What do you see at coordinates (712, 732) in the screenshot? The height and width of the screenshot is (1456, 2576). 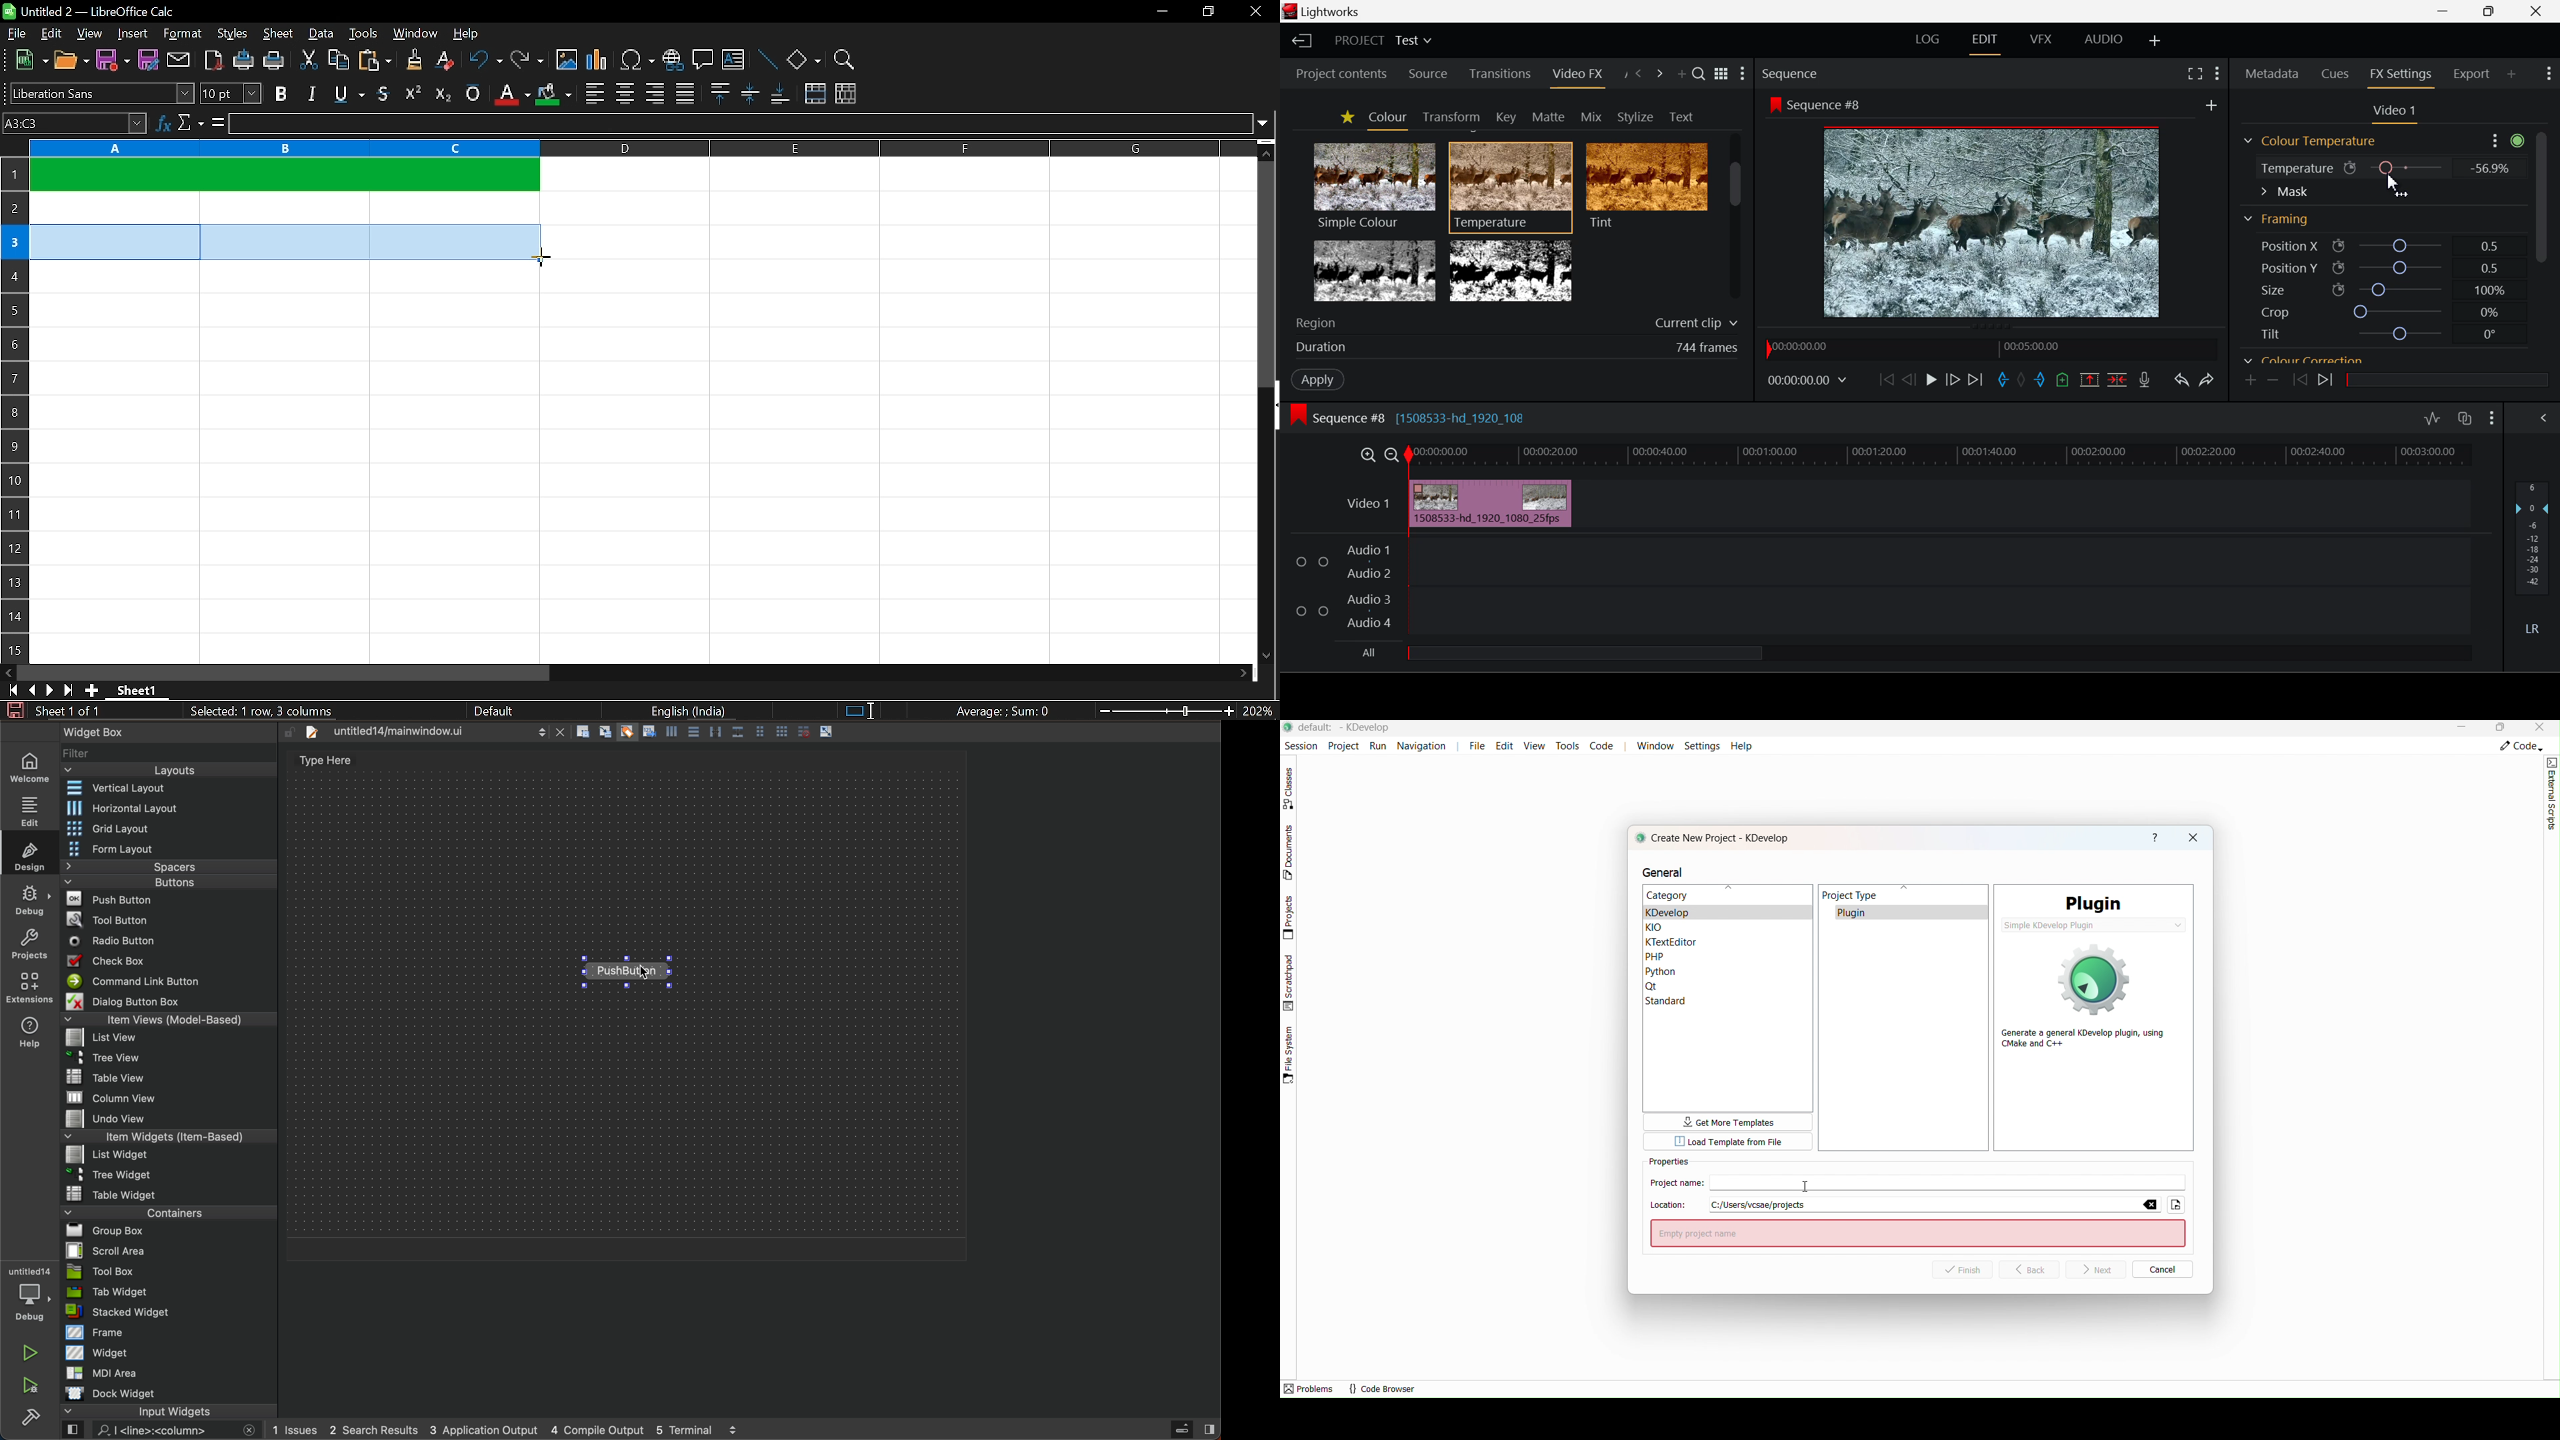 I see `layout actions` at bounding box center [712, 732].